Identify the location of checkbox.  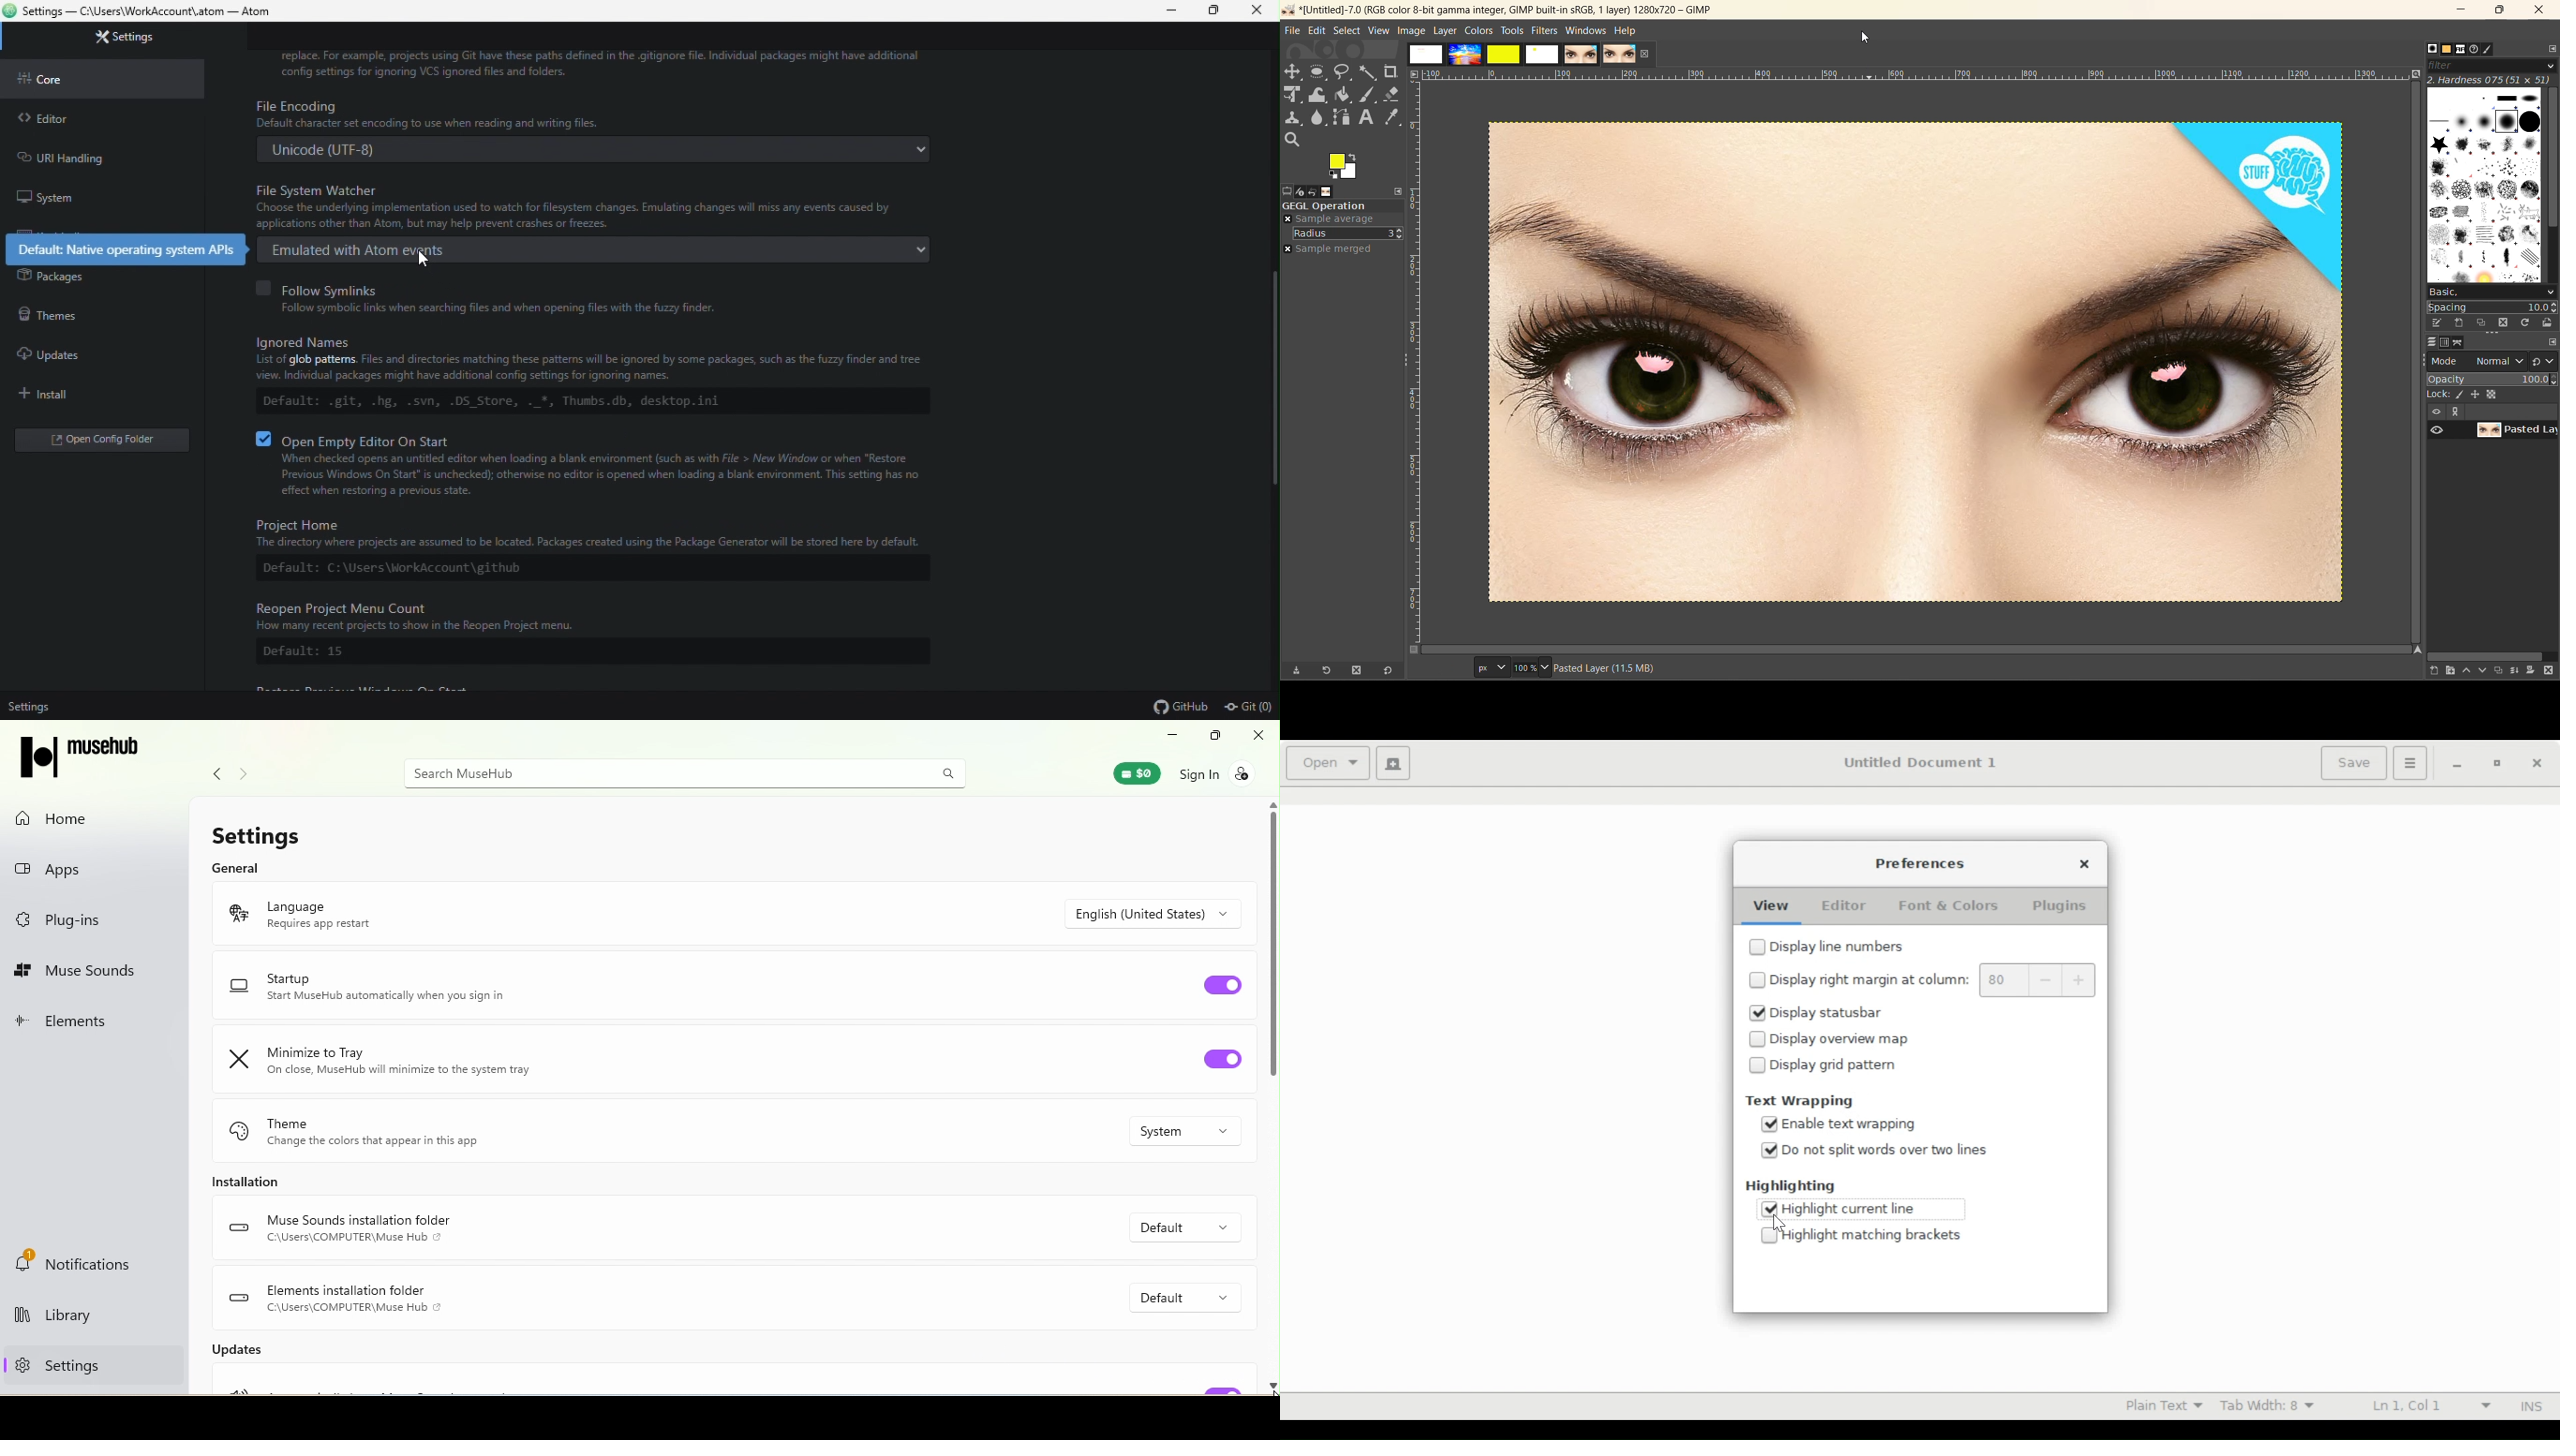
(1757, 1065).